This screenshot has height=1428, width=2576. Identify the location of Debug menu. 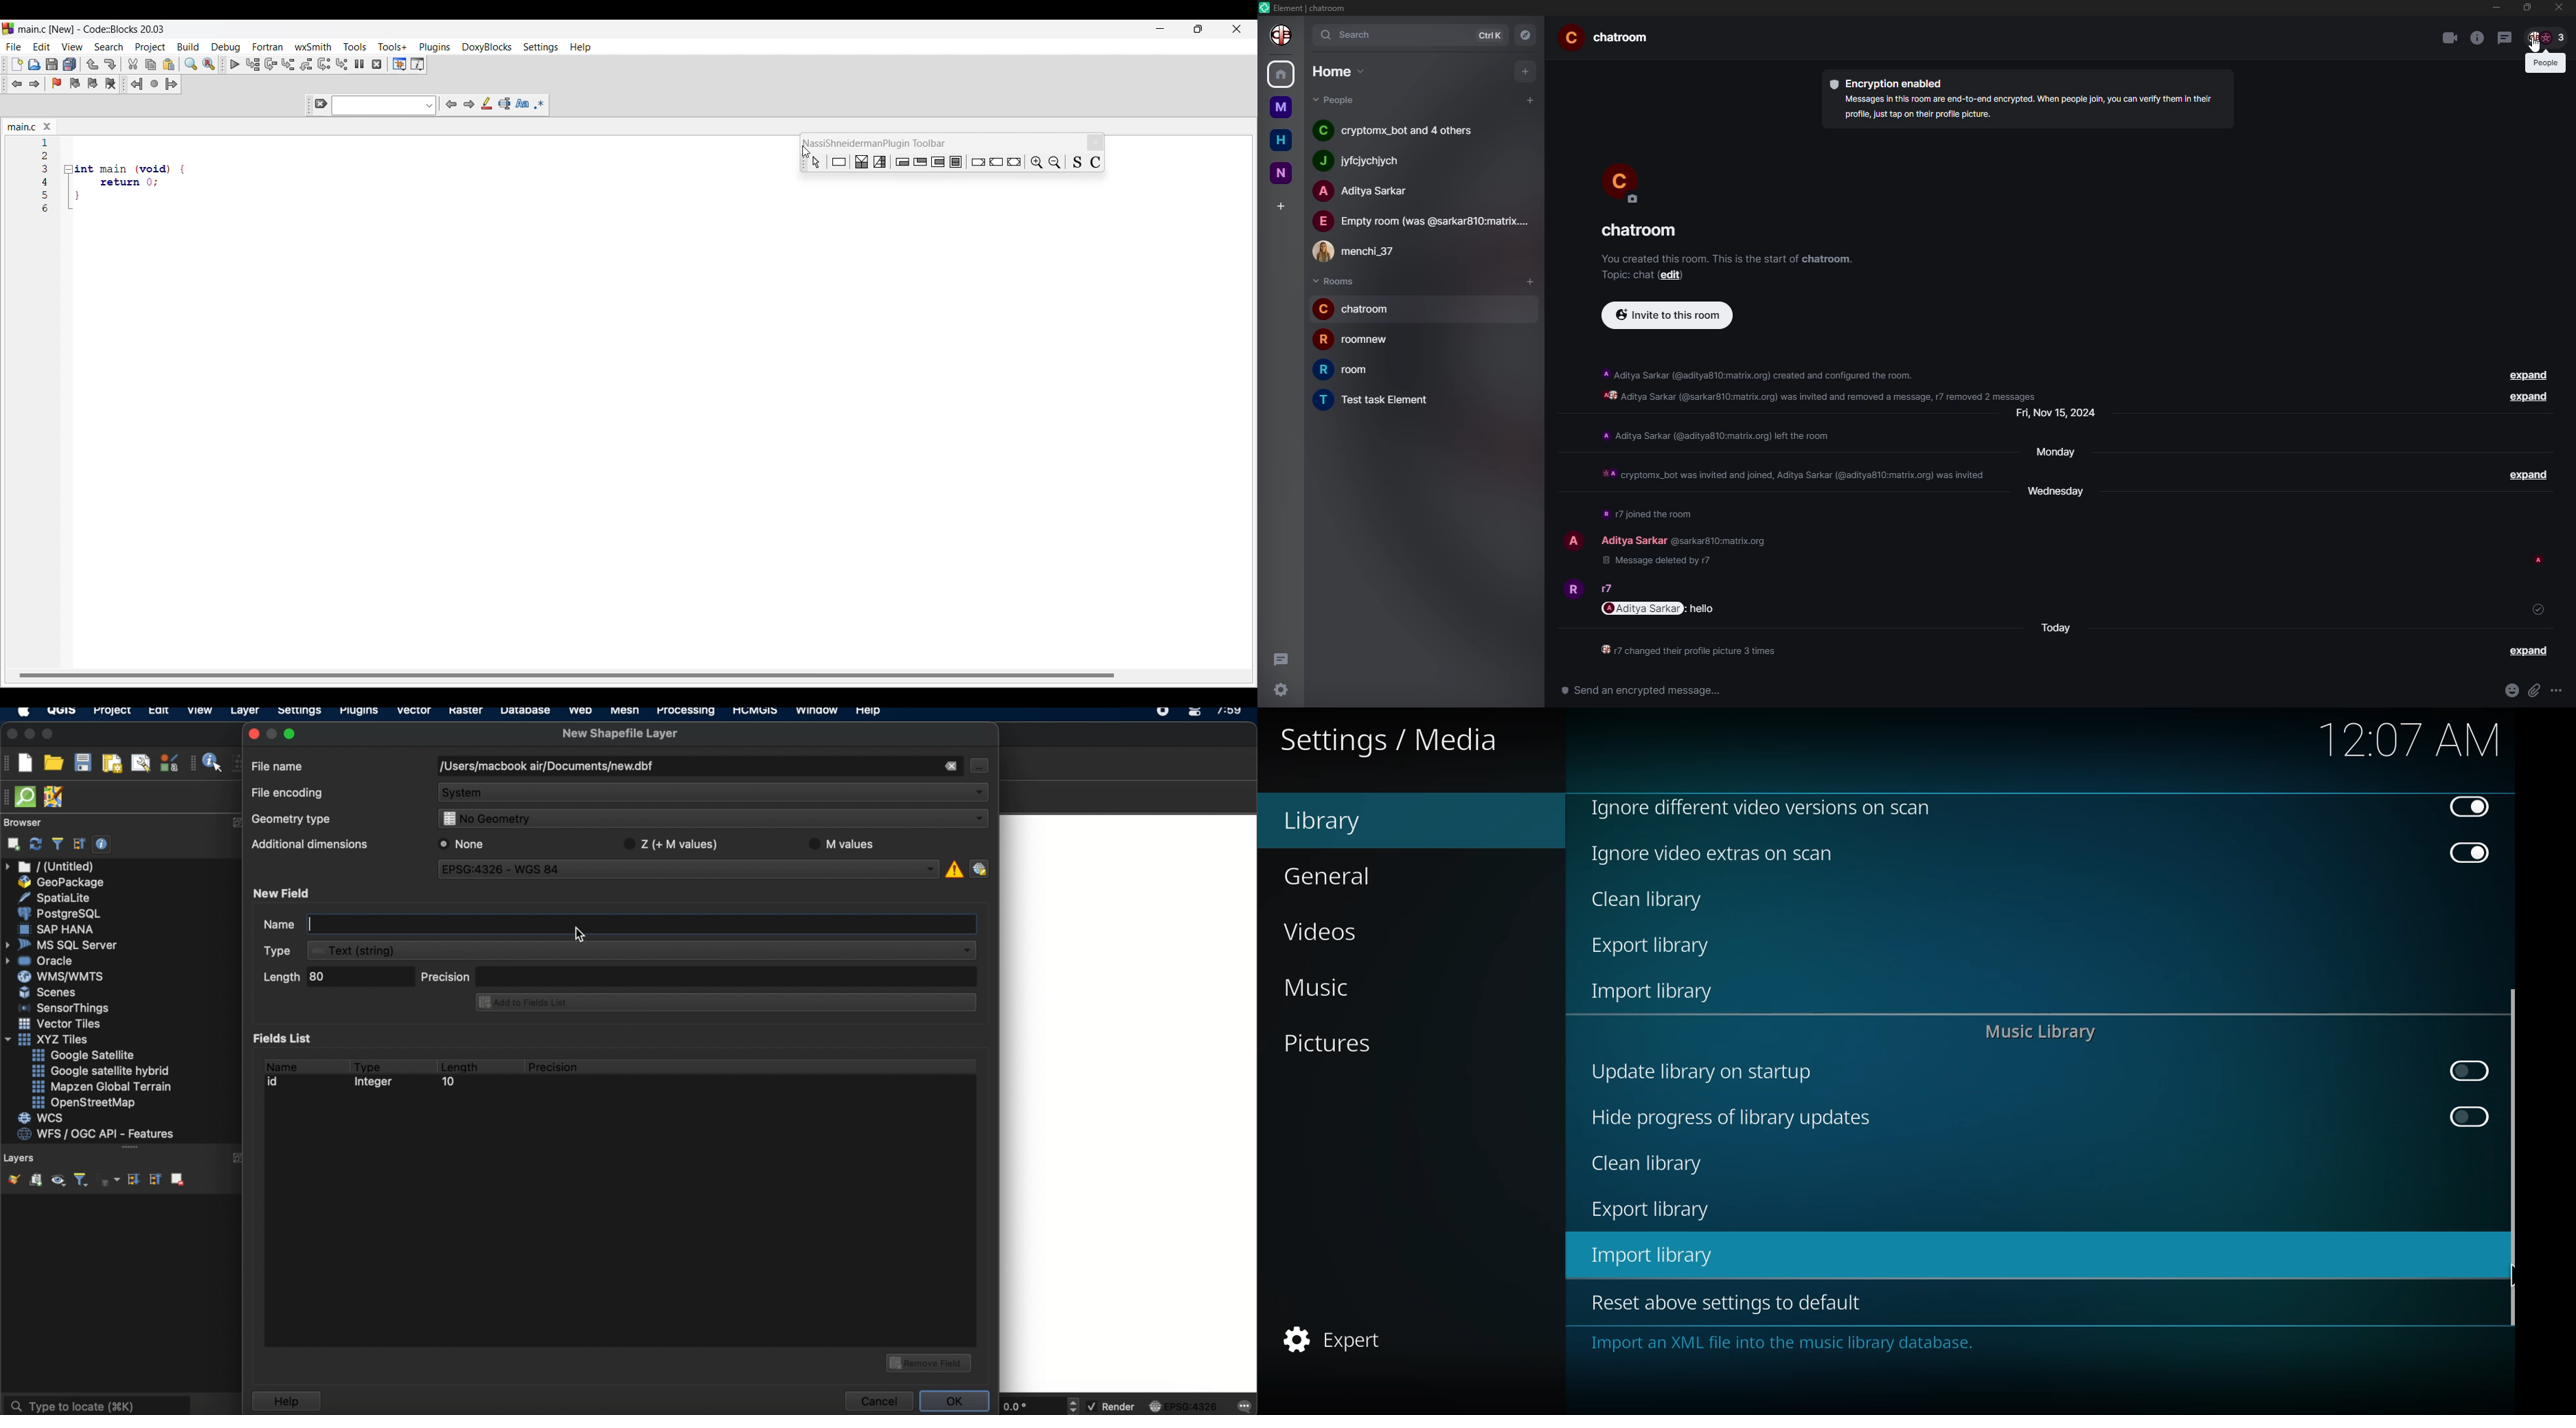
(226, 48).